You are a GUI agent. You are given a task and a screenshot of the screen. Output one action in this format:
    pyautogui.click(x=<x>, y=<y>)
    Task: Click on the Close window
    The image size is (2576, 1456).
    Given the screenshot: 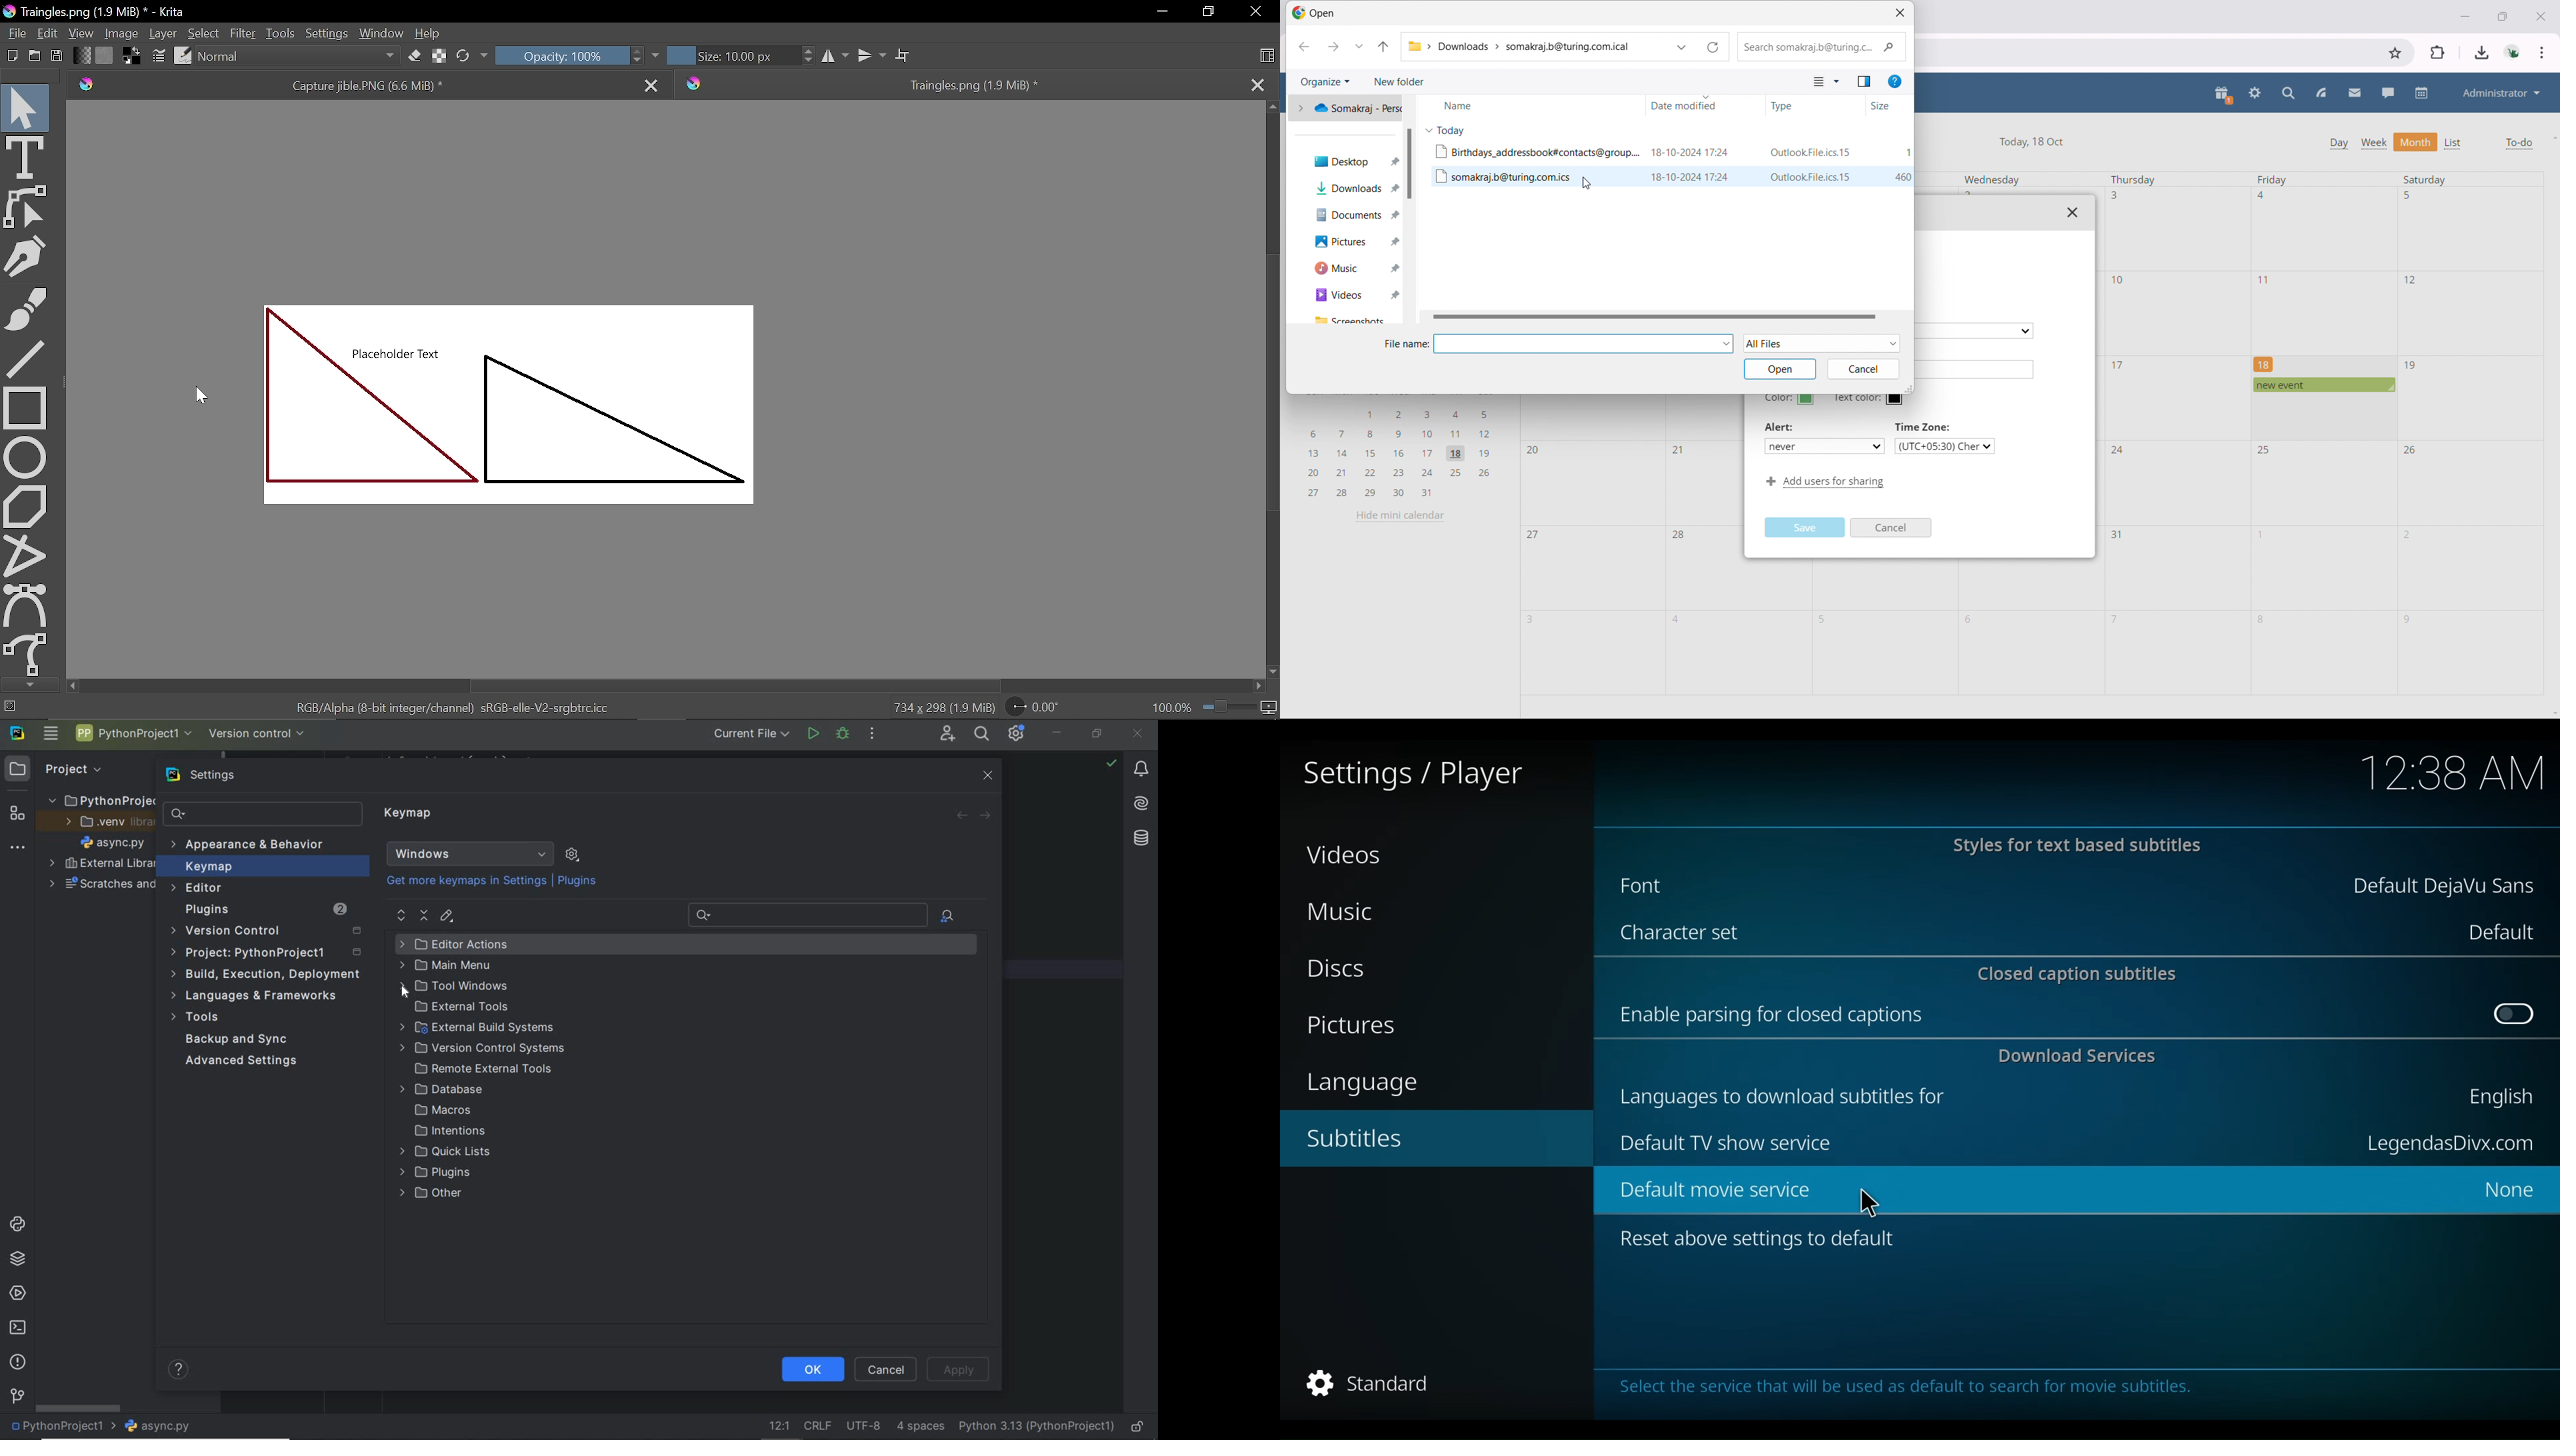 What is the action you would take?
    pyautogui.click(x=1254, y=12)
    